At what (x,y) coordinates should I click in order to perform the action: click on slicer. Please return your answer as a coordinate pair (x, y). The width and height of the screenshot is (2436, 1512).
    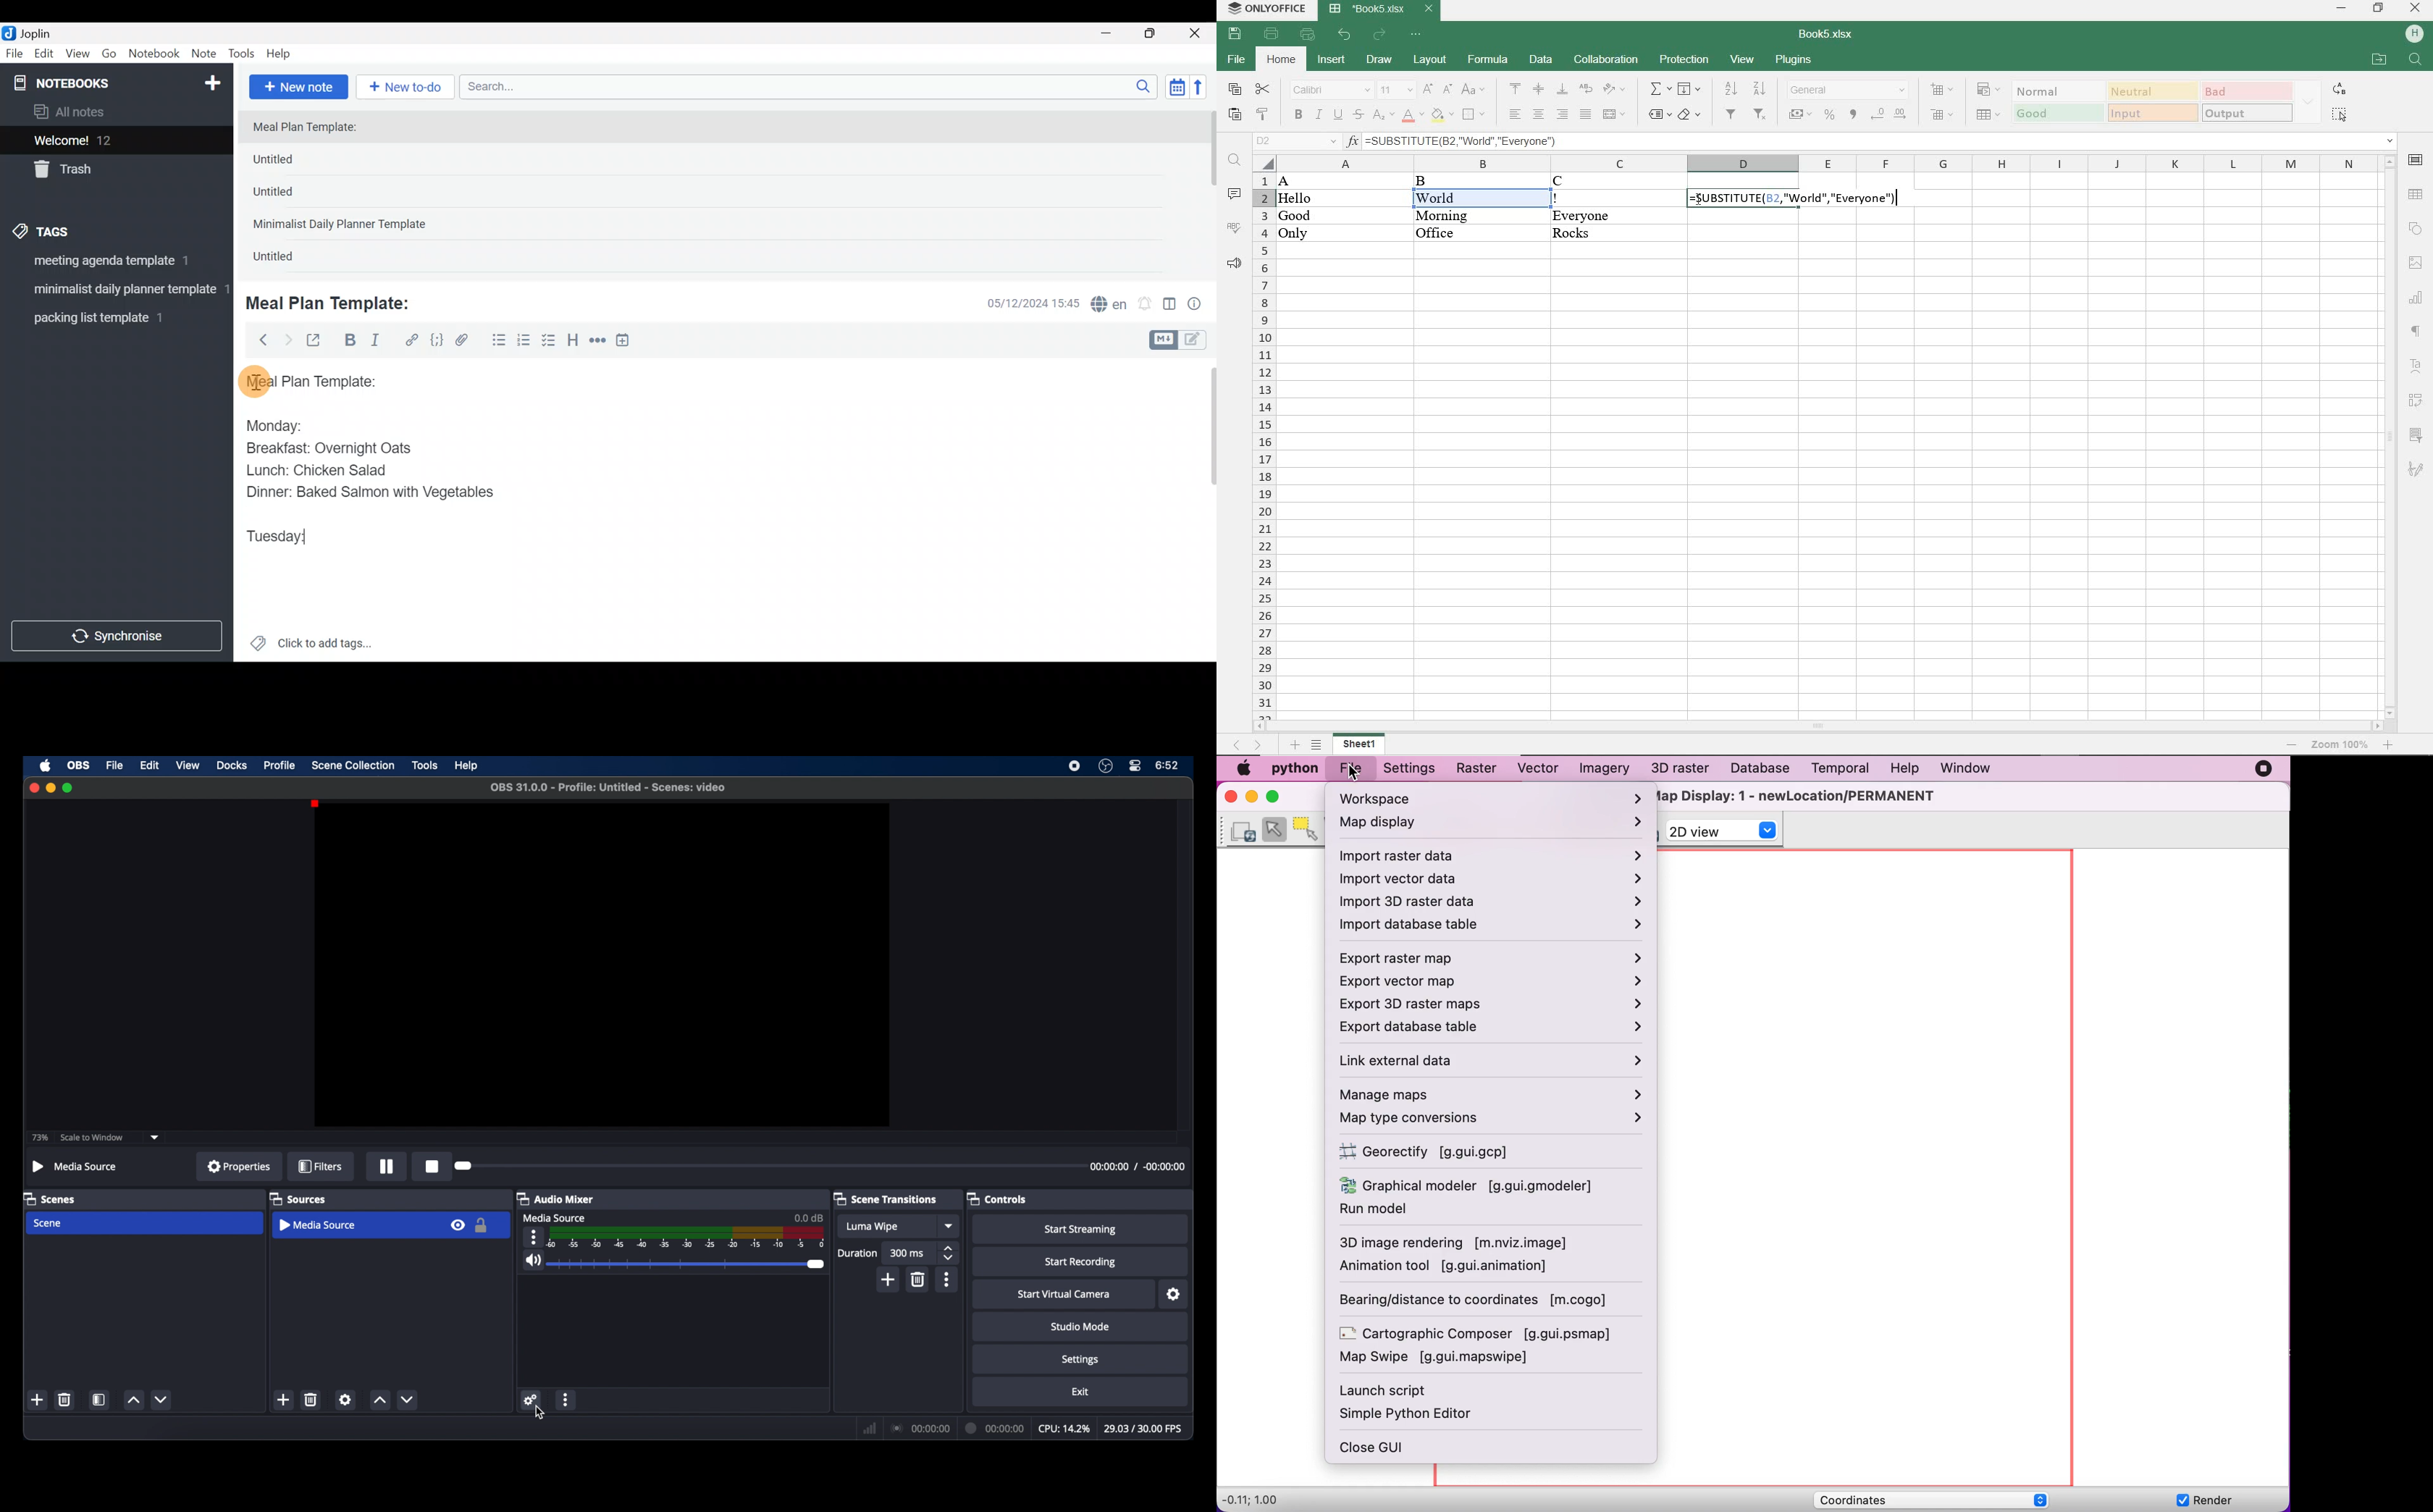
    Looking at the image, I should click on (2415, 434).